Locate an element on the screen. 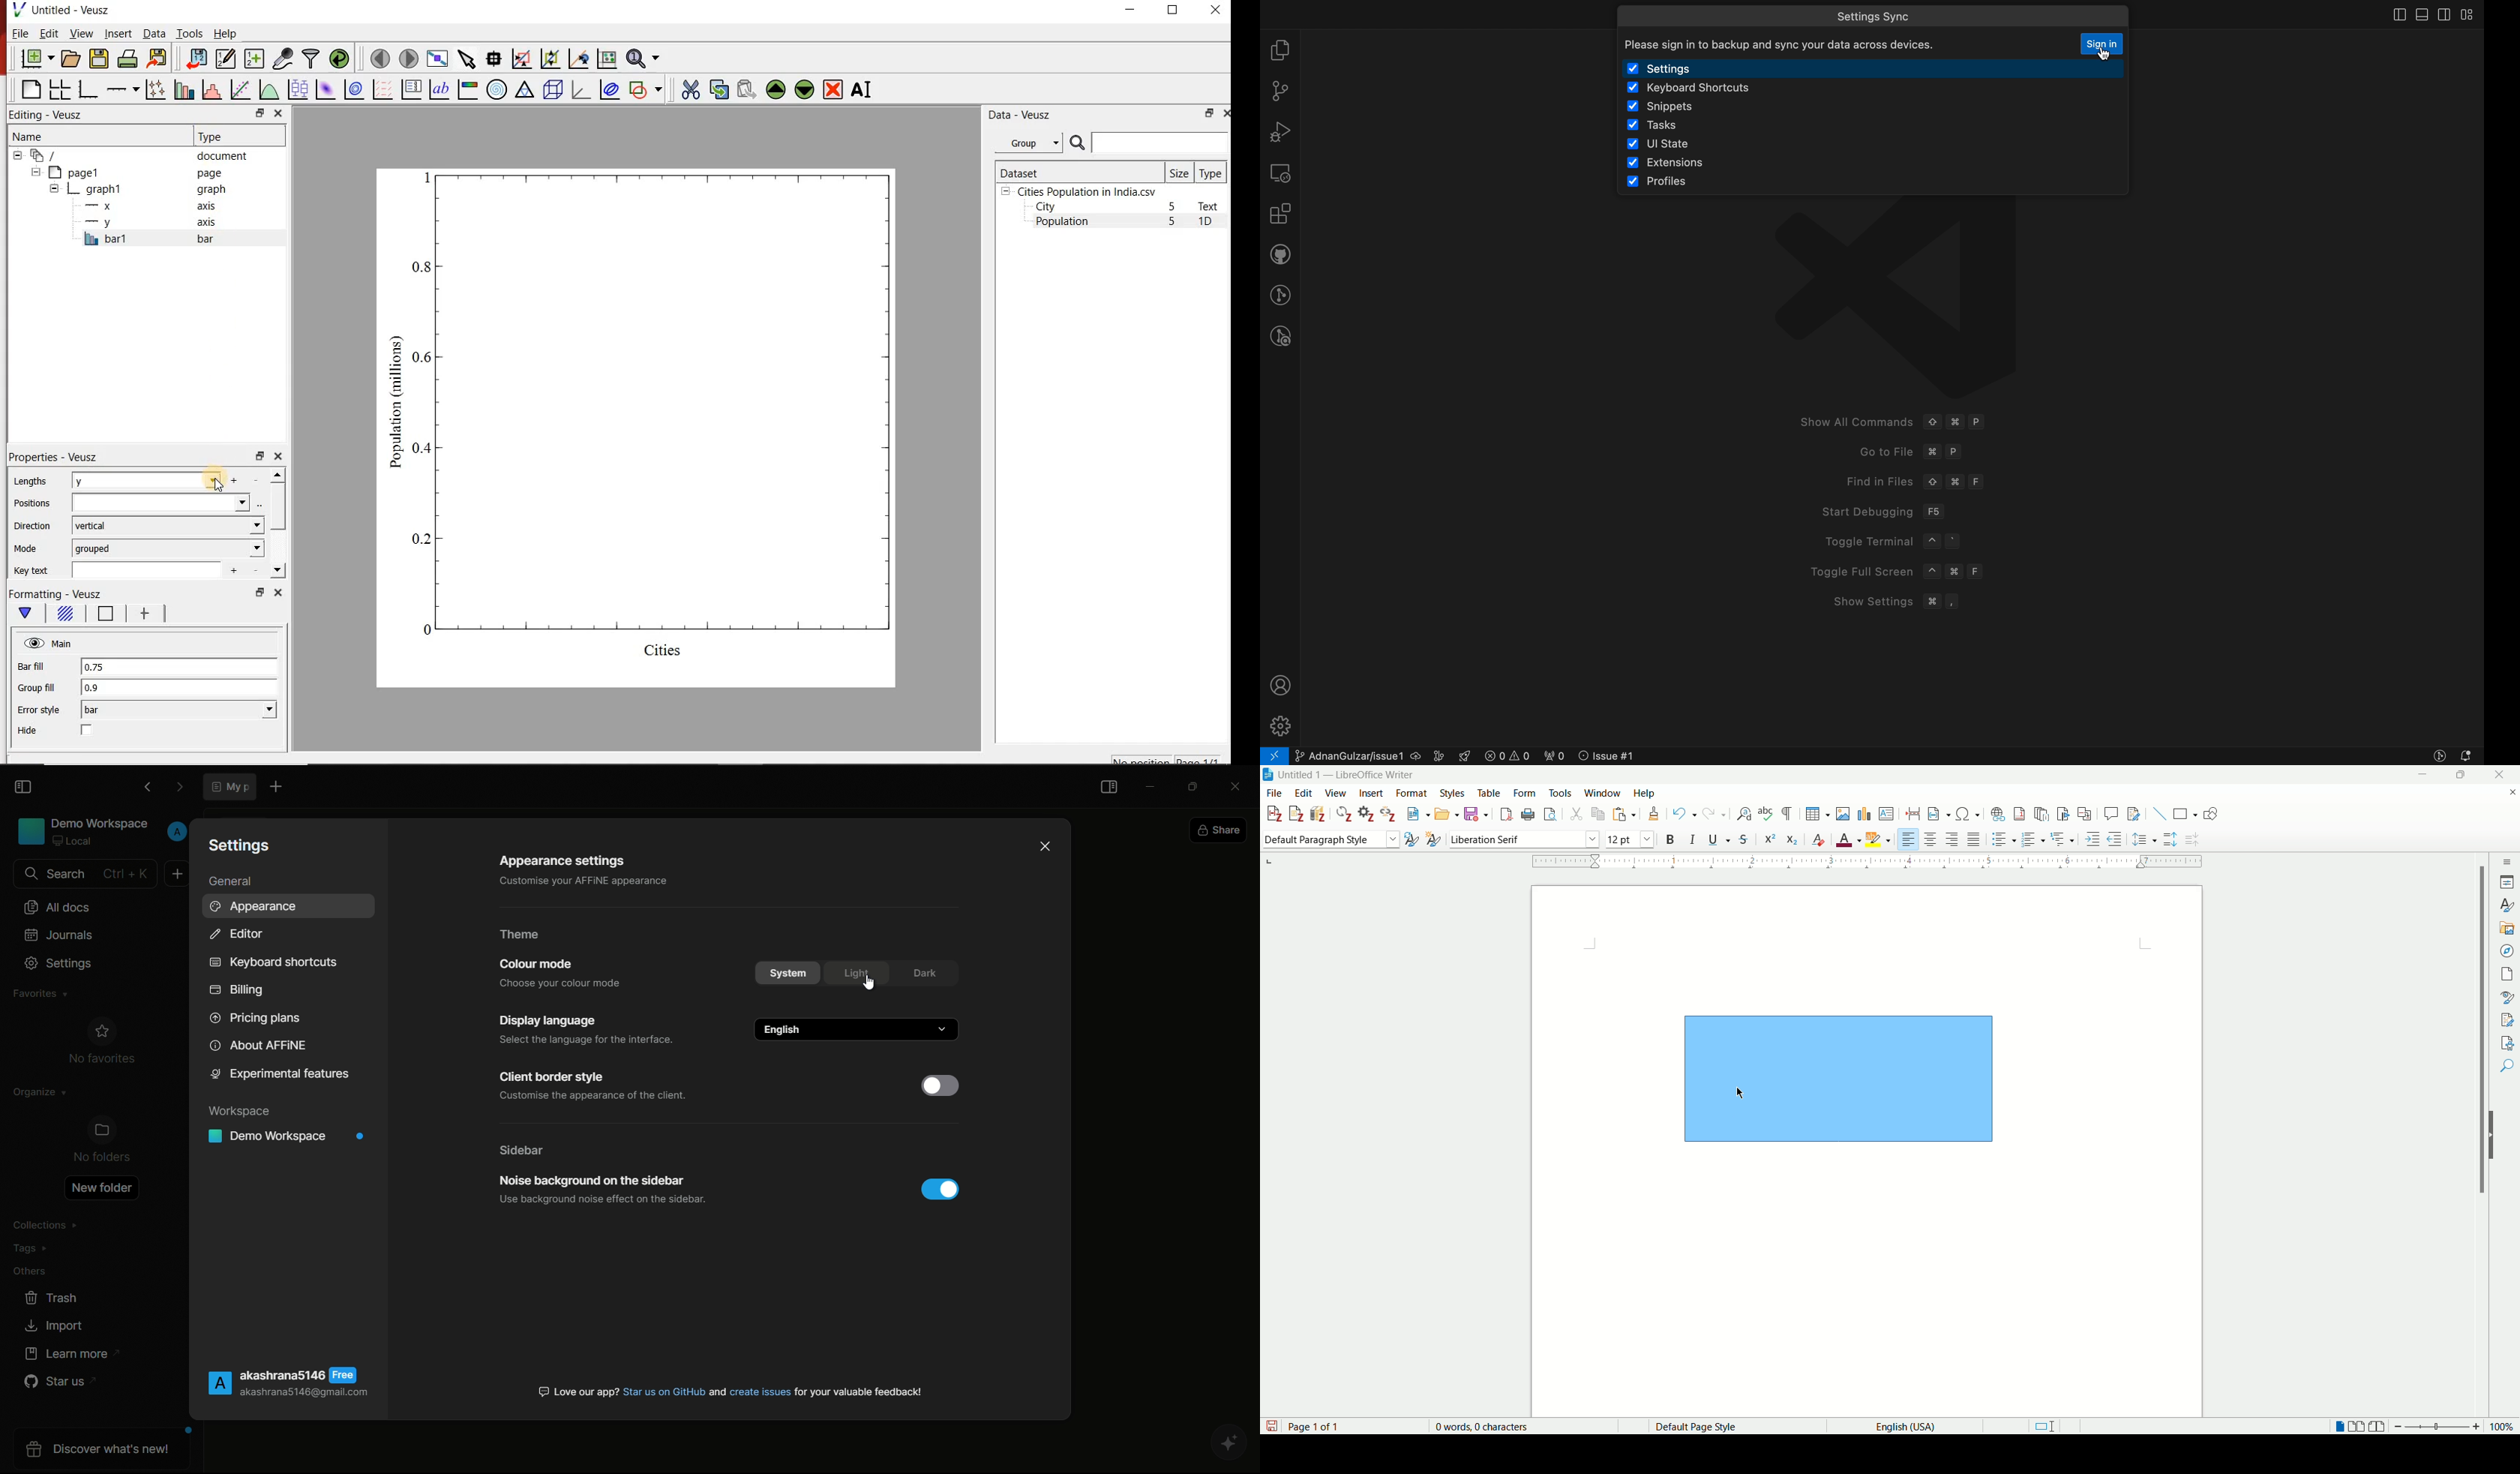  subscript is located at coordinates (1792, 839).